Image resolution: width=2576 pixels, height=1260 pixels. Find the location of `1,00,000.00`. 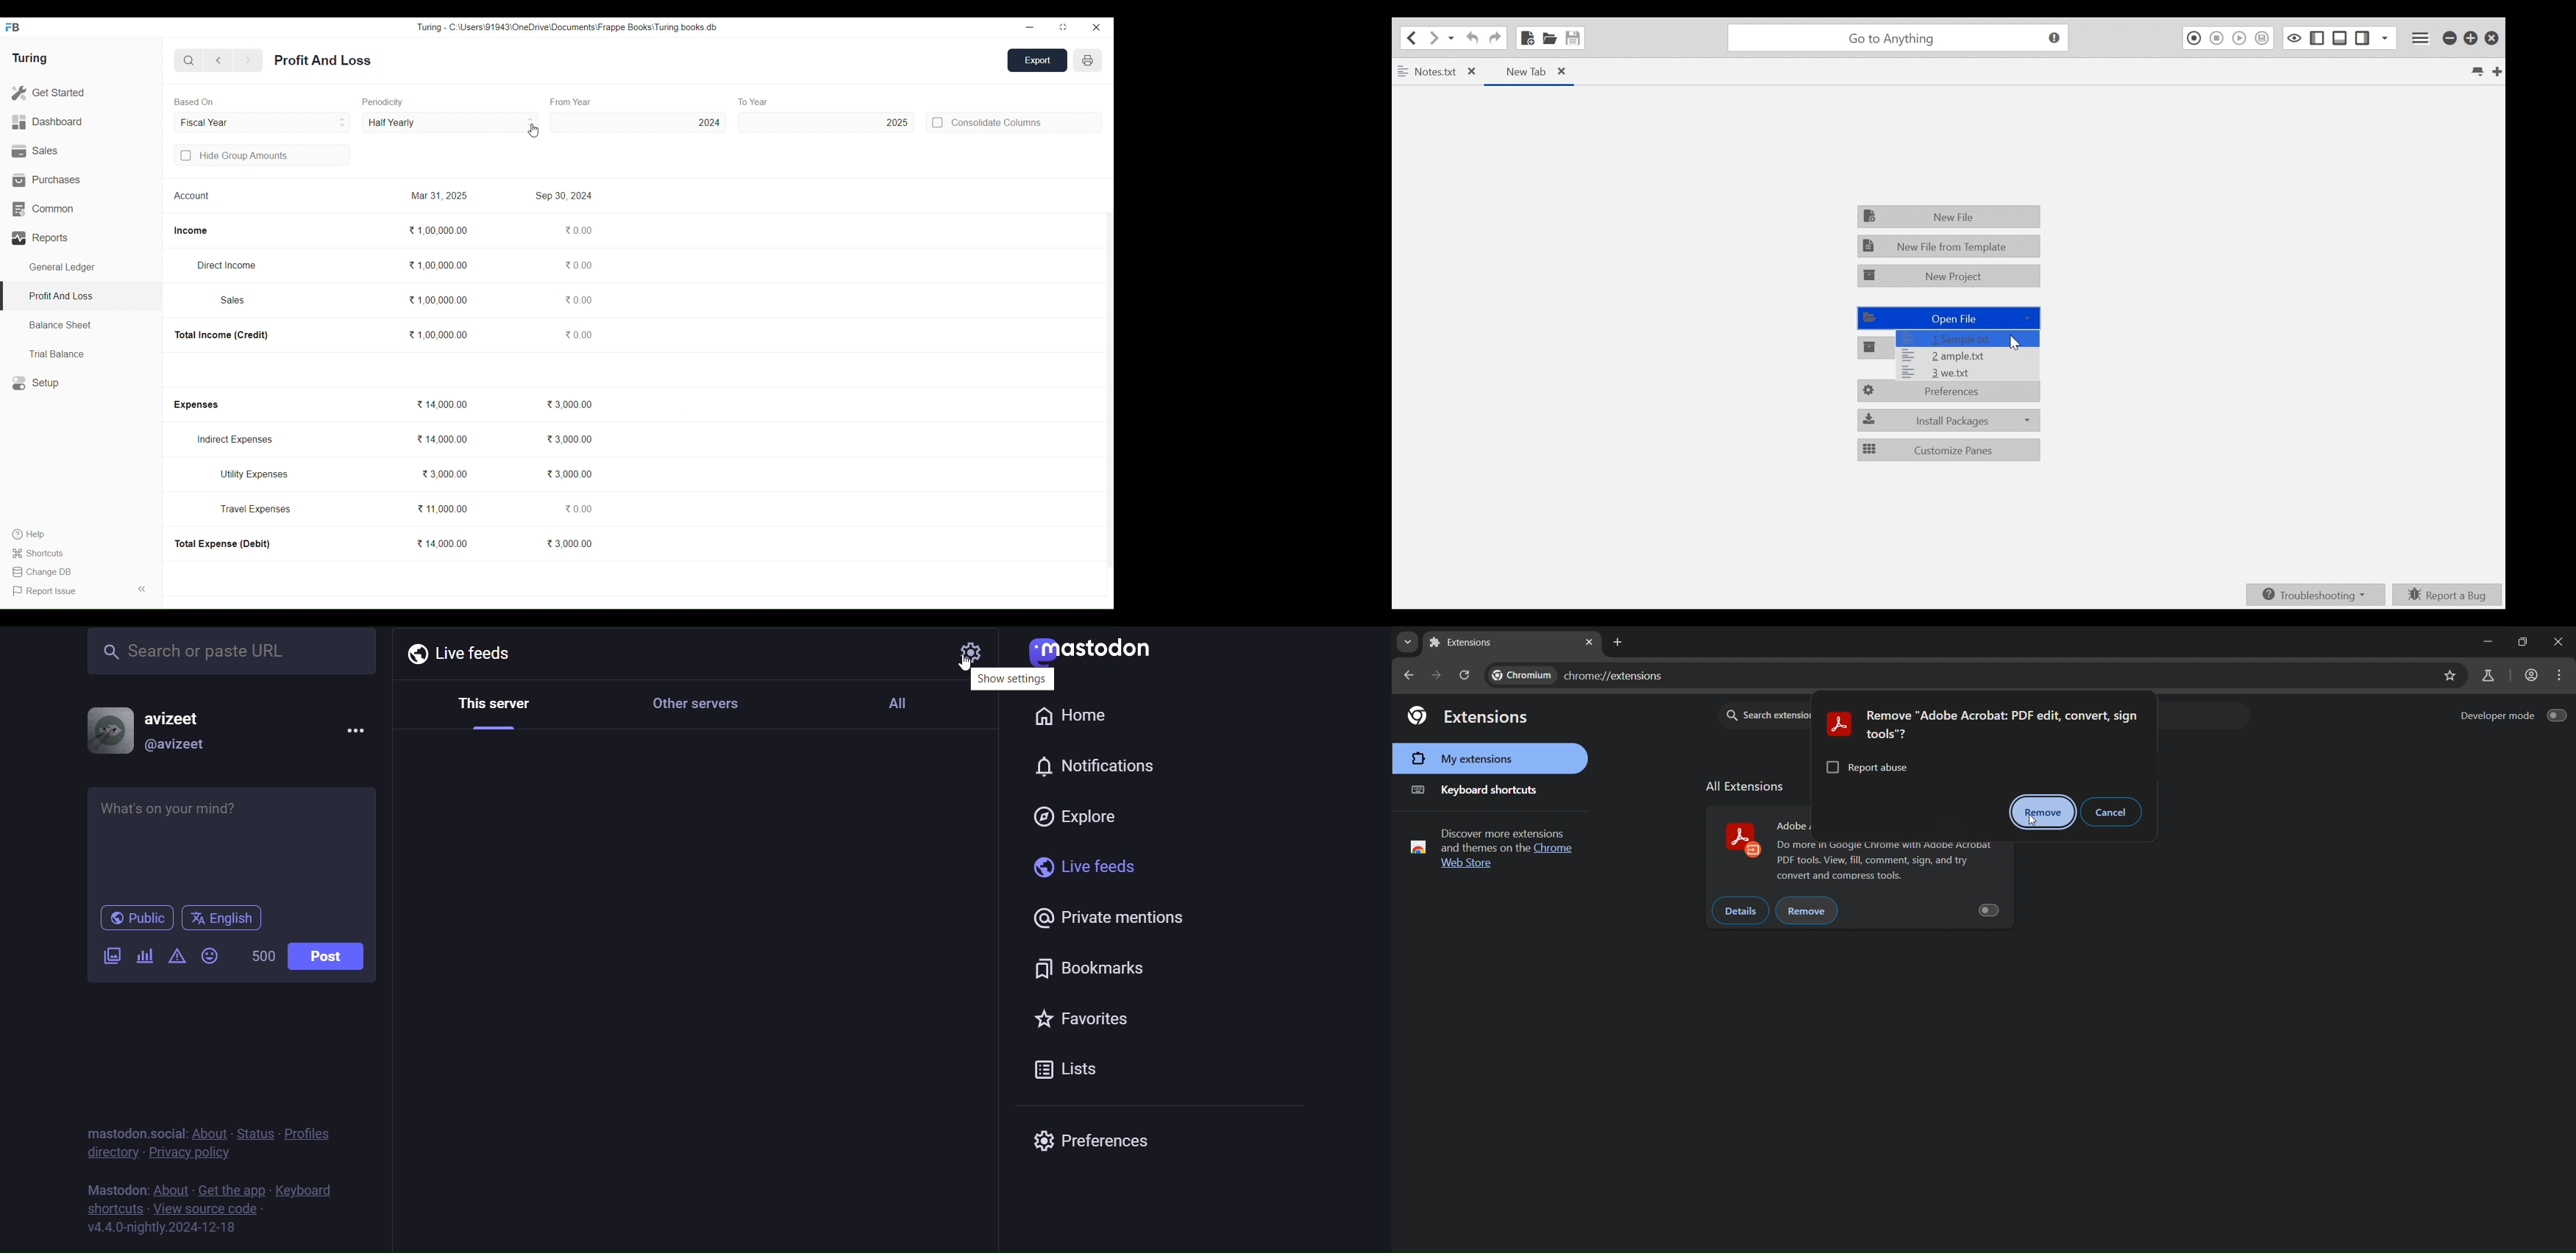

1,00,000.00 is located at coordinates (438, 300).